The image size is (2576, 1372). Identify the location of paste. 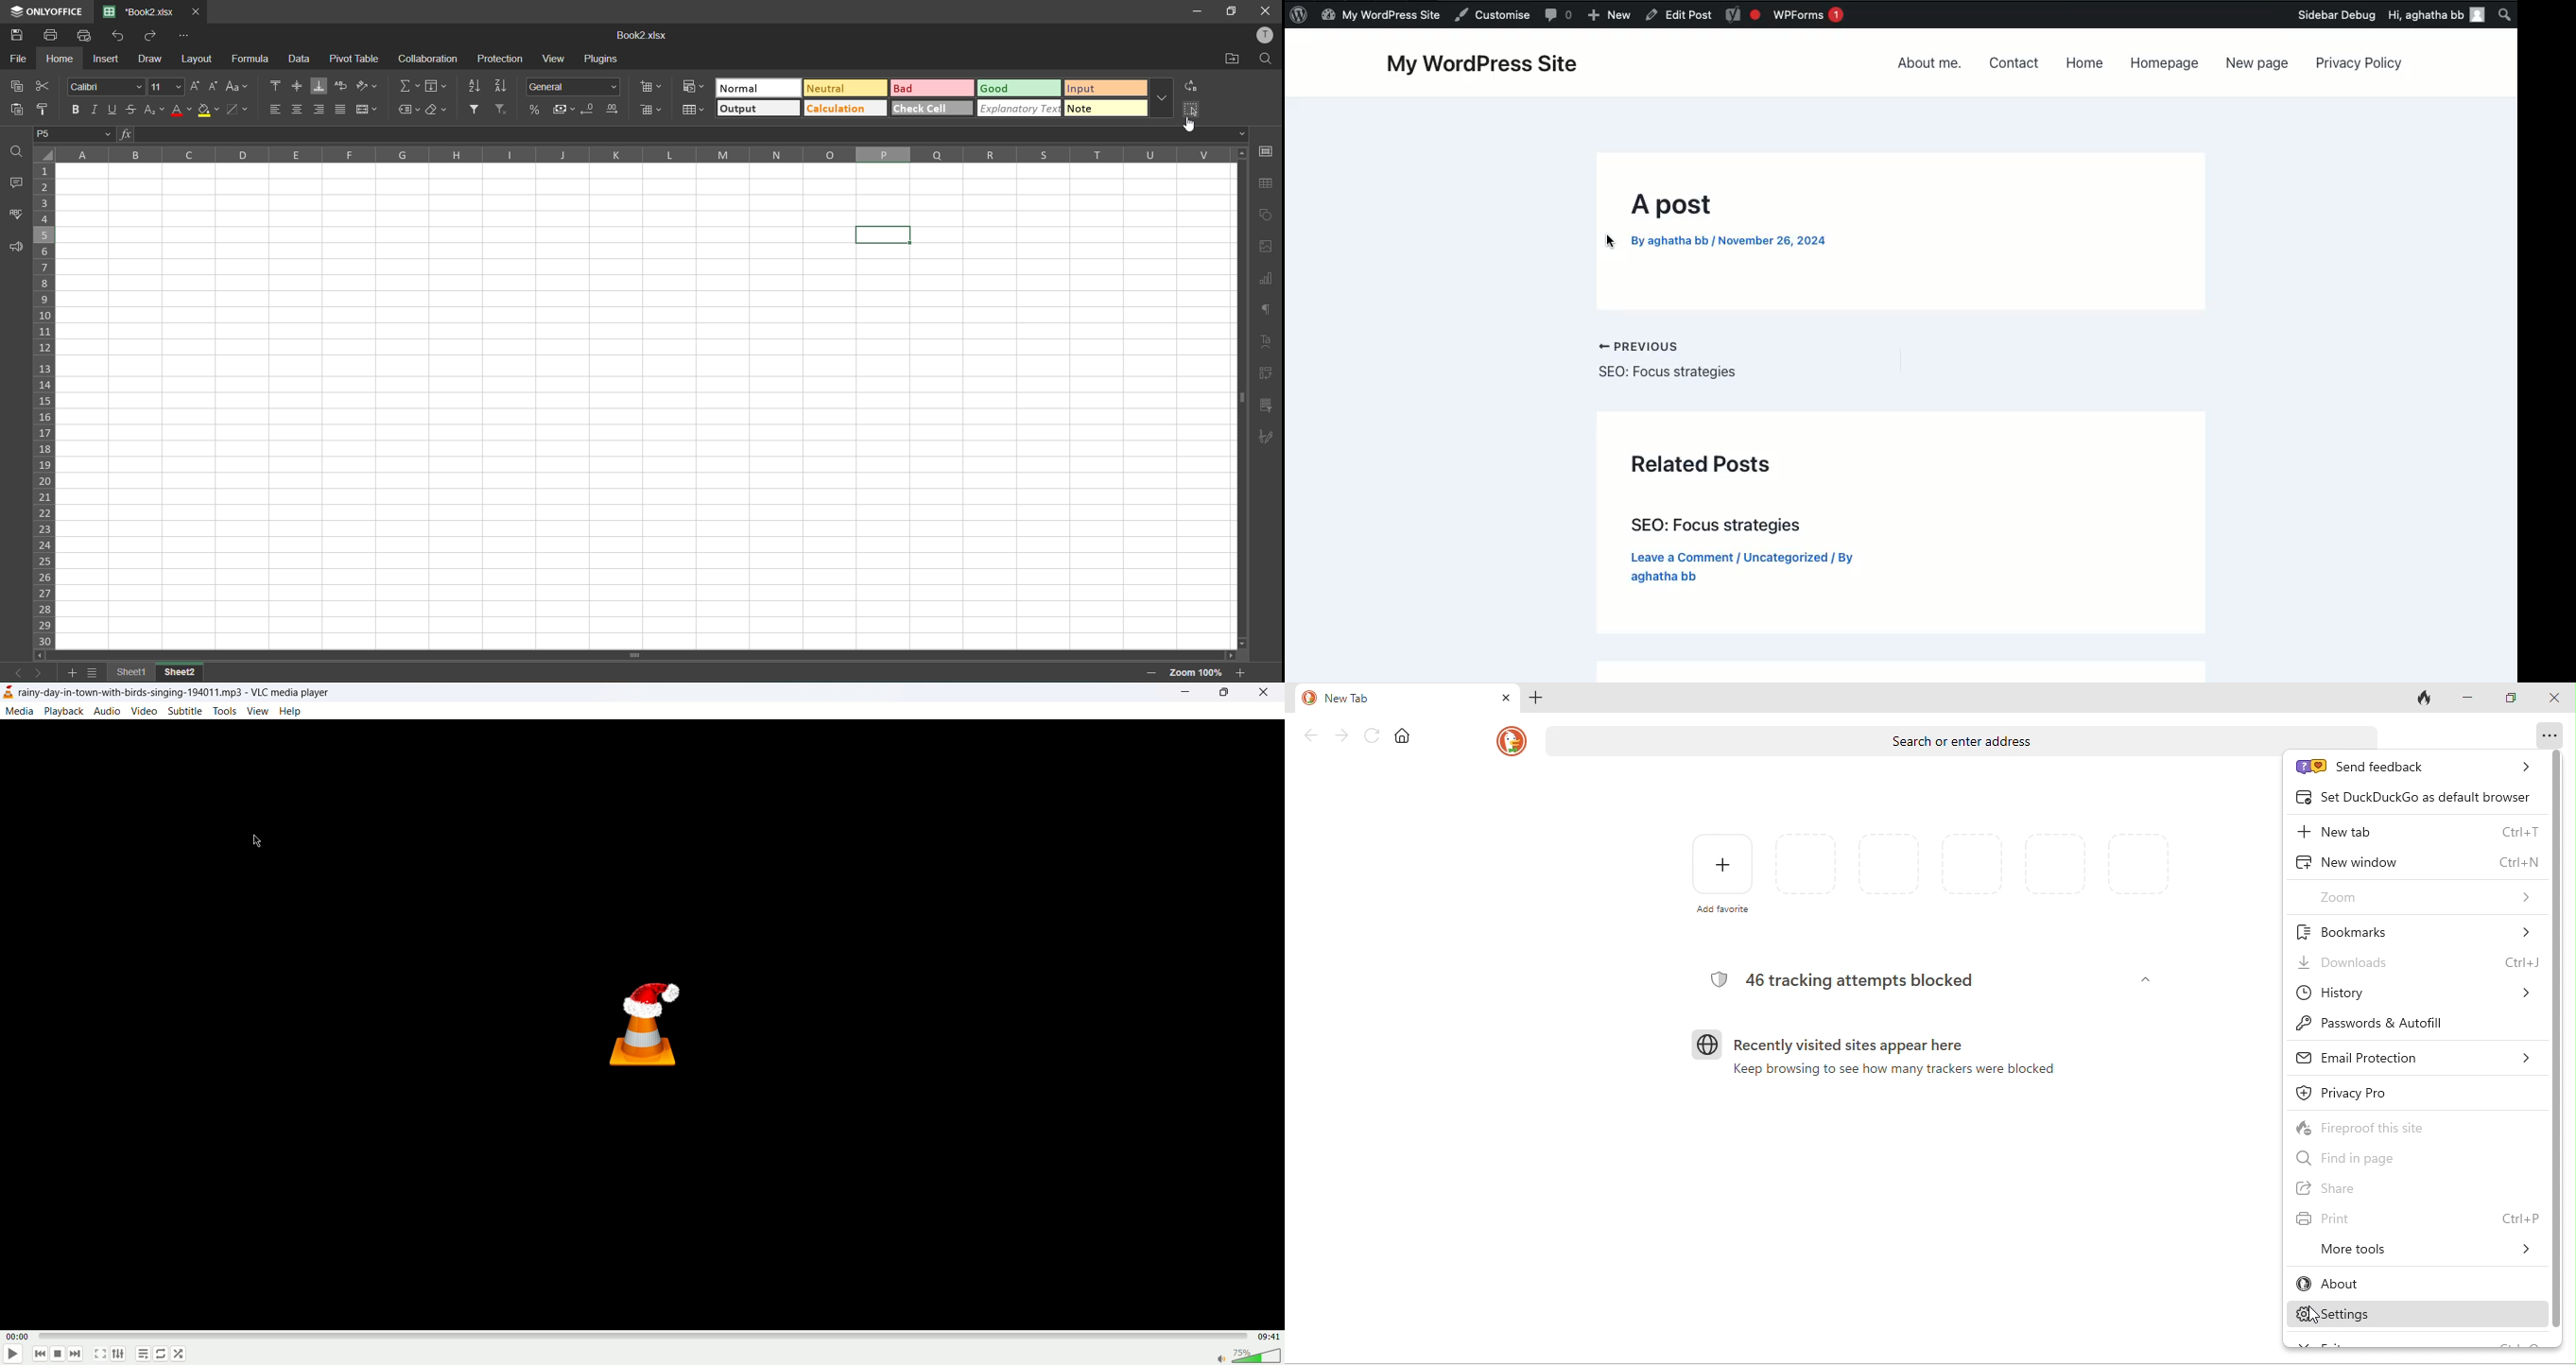
(15, 111).